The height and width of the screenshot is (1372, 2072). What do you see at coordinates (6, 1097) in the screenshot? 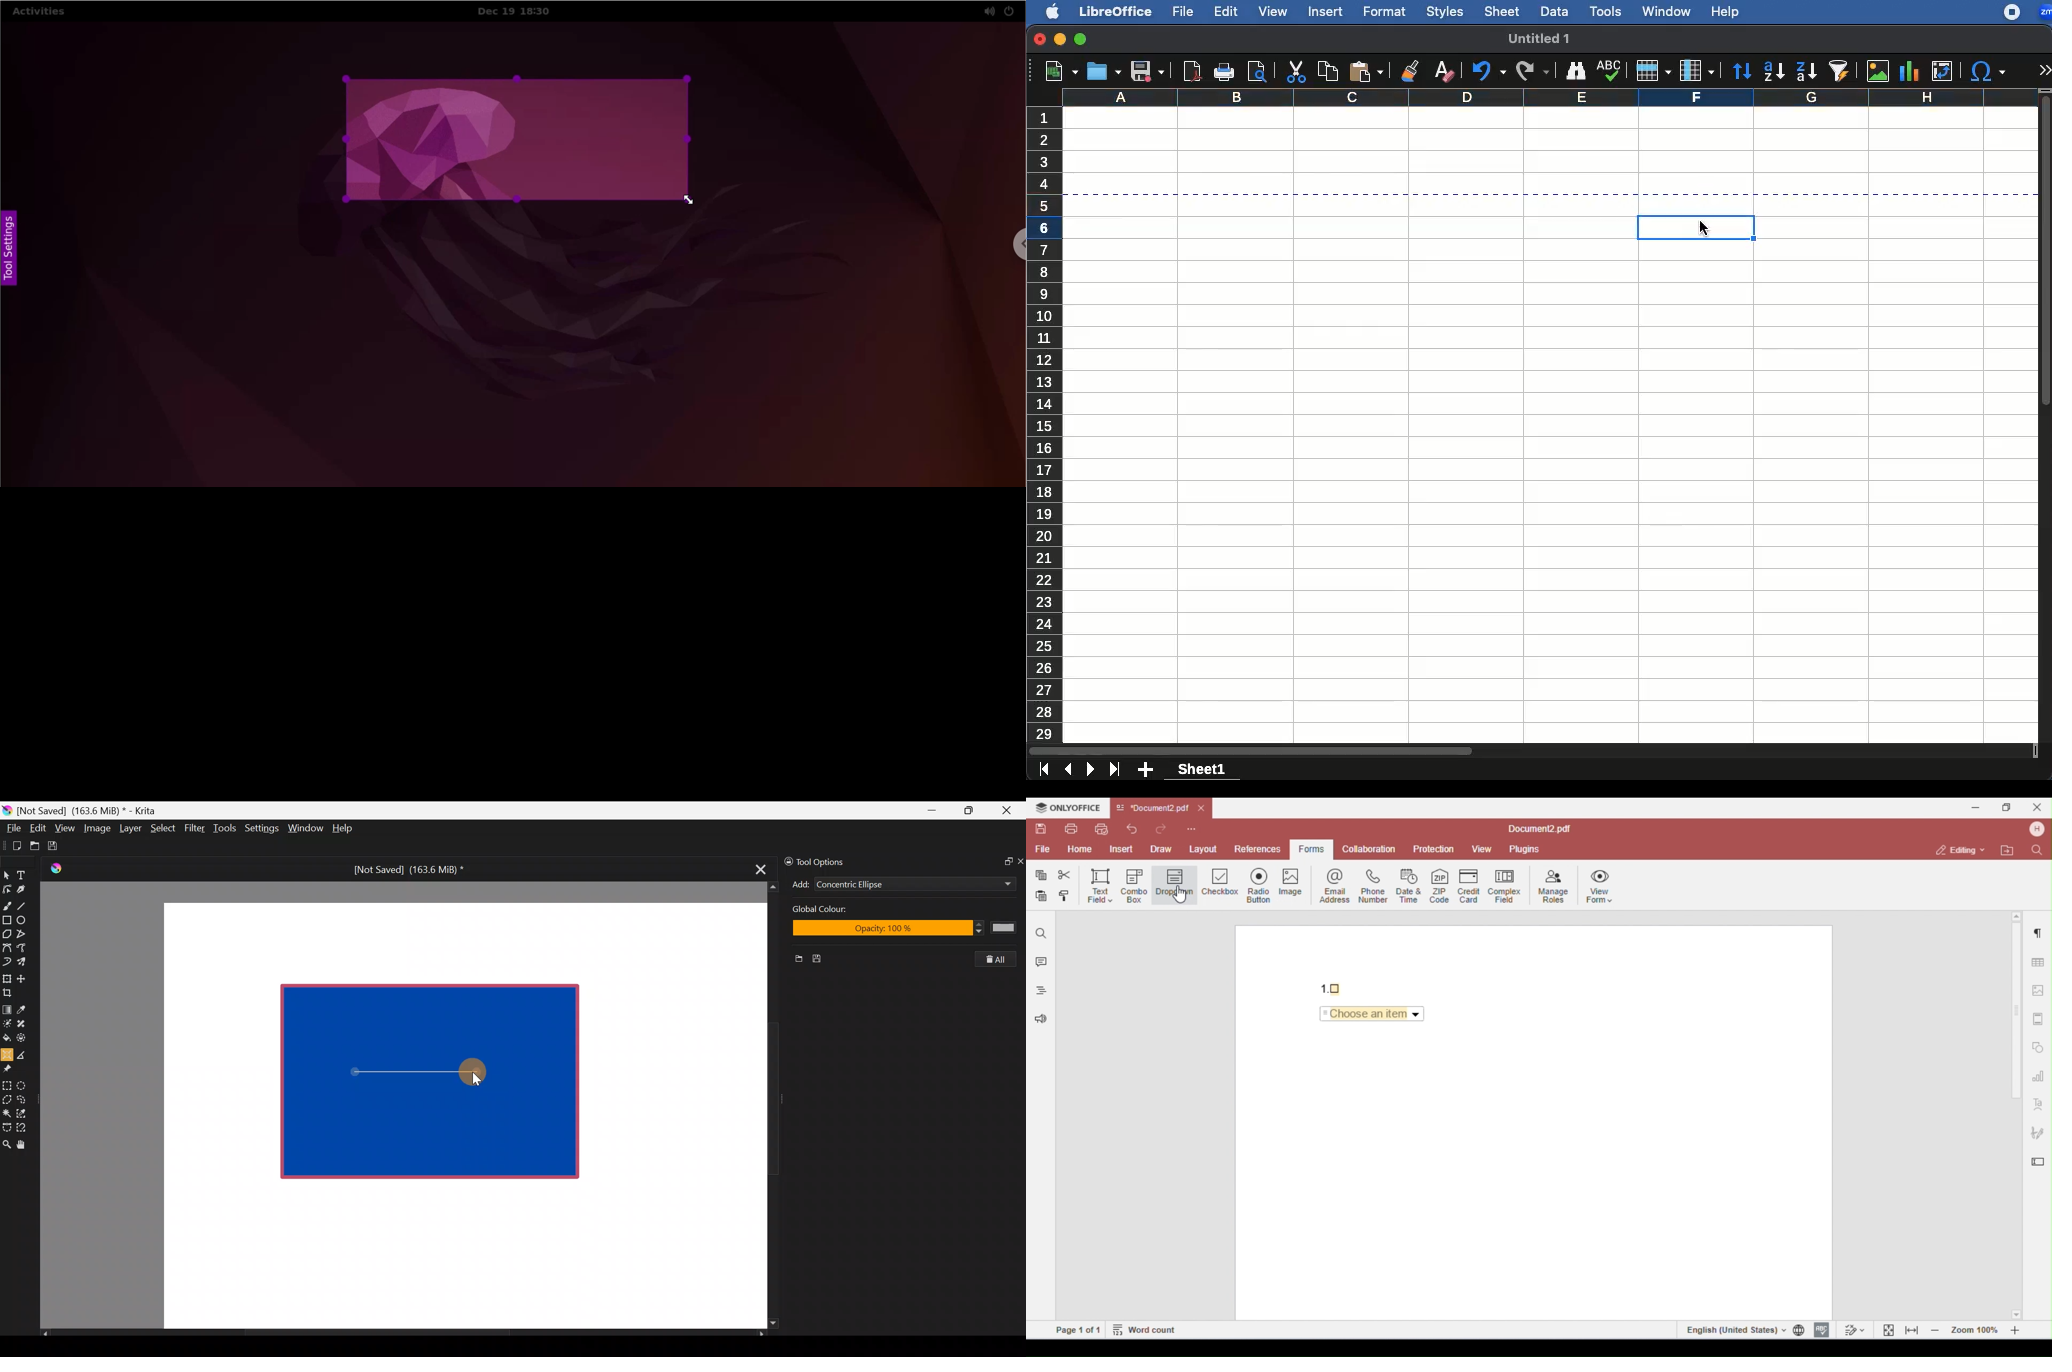
I see `Polygonal section tool` at bounding box center [6, 1097].